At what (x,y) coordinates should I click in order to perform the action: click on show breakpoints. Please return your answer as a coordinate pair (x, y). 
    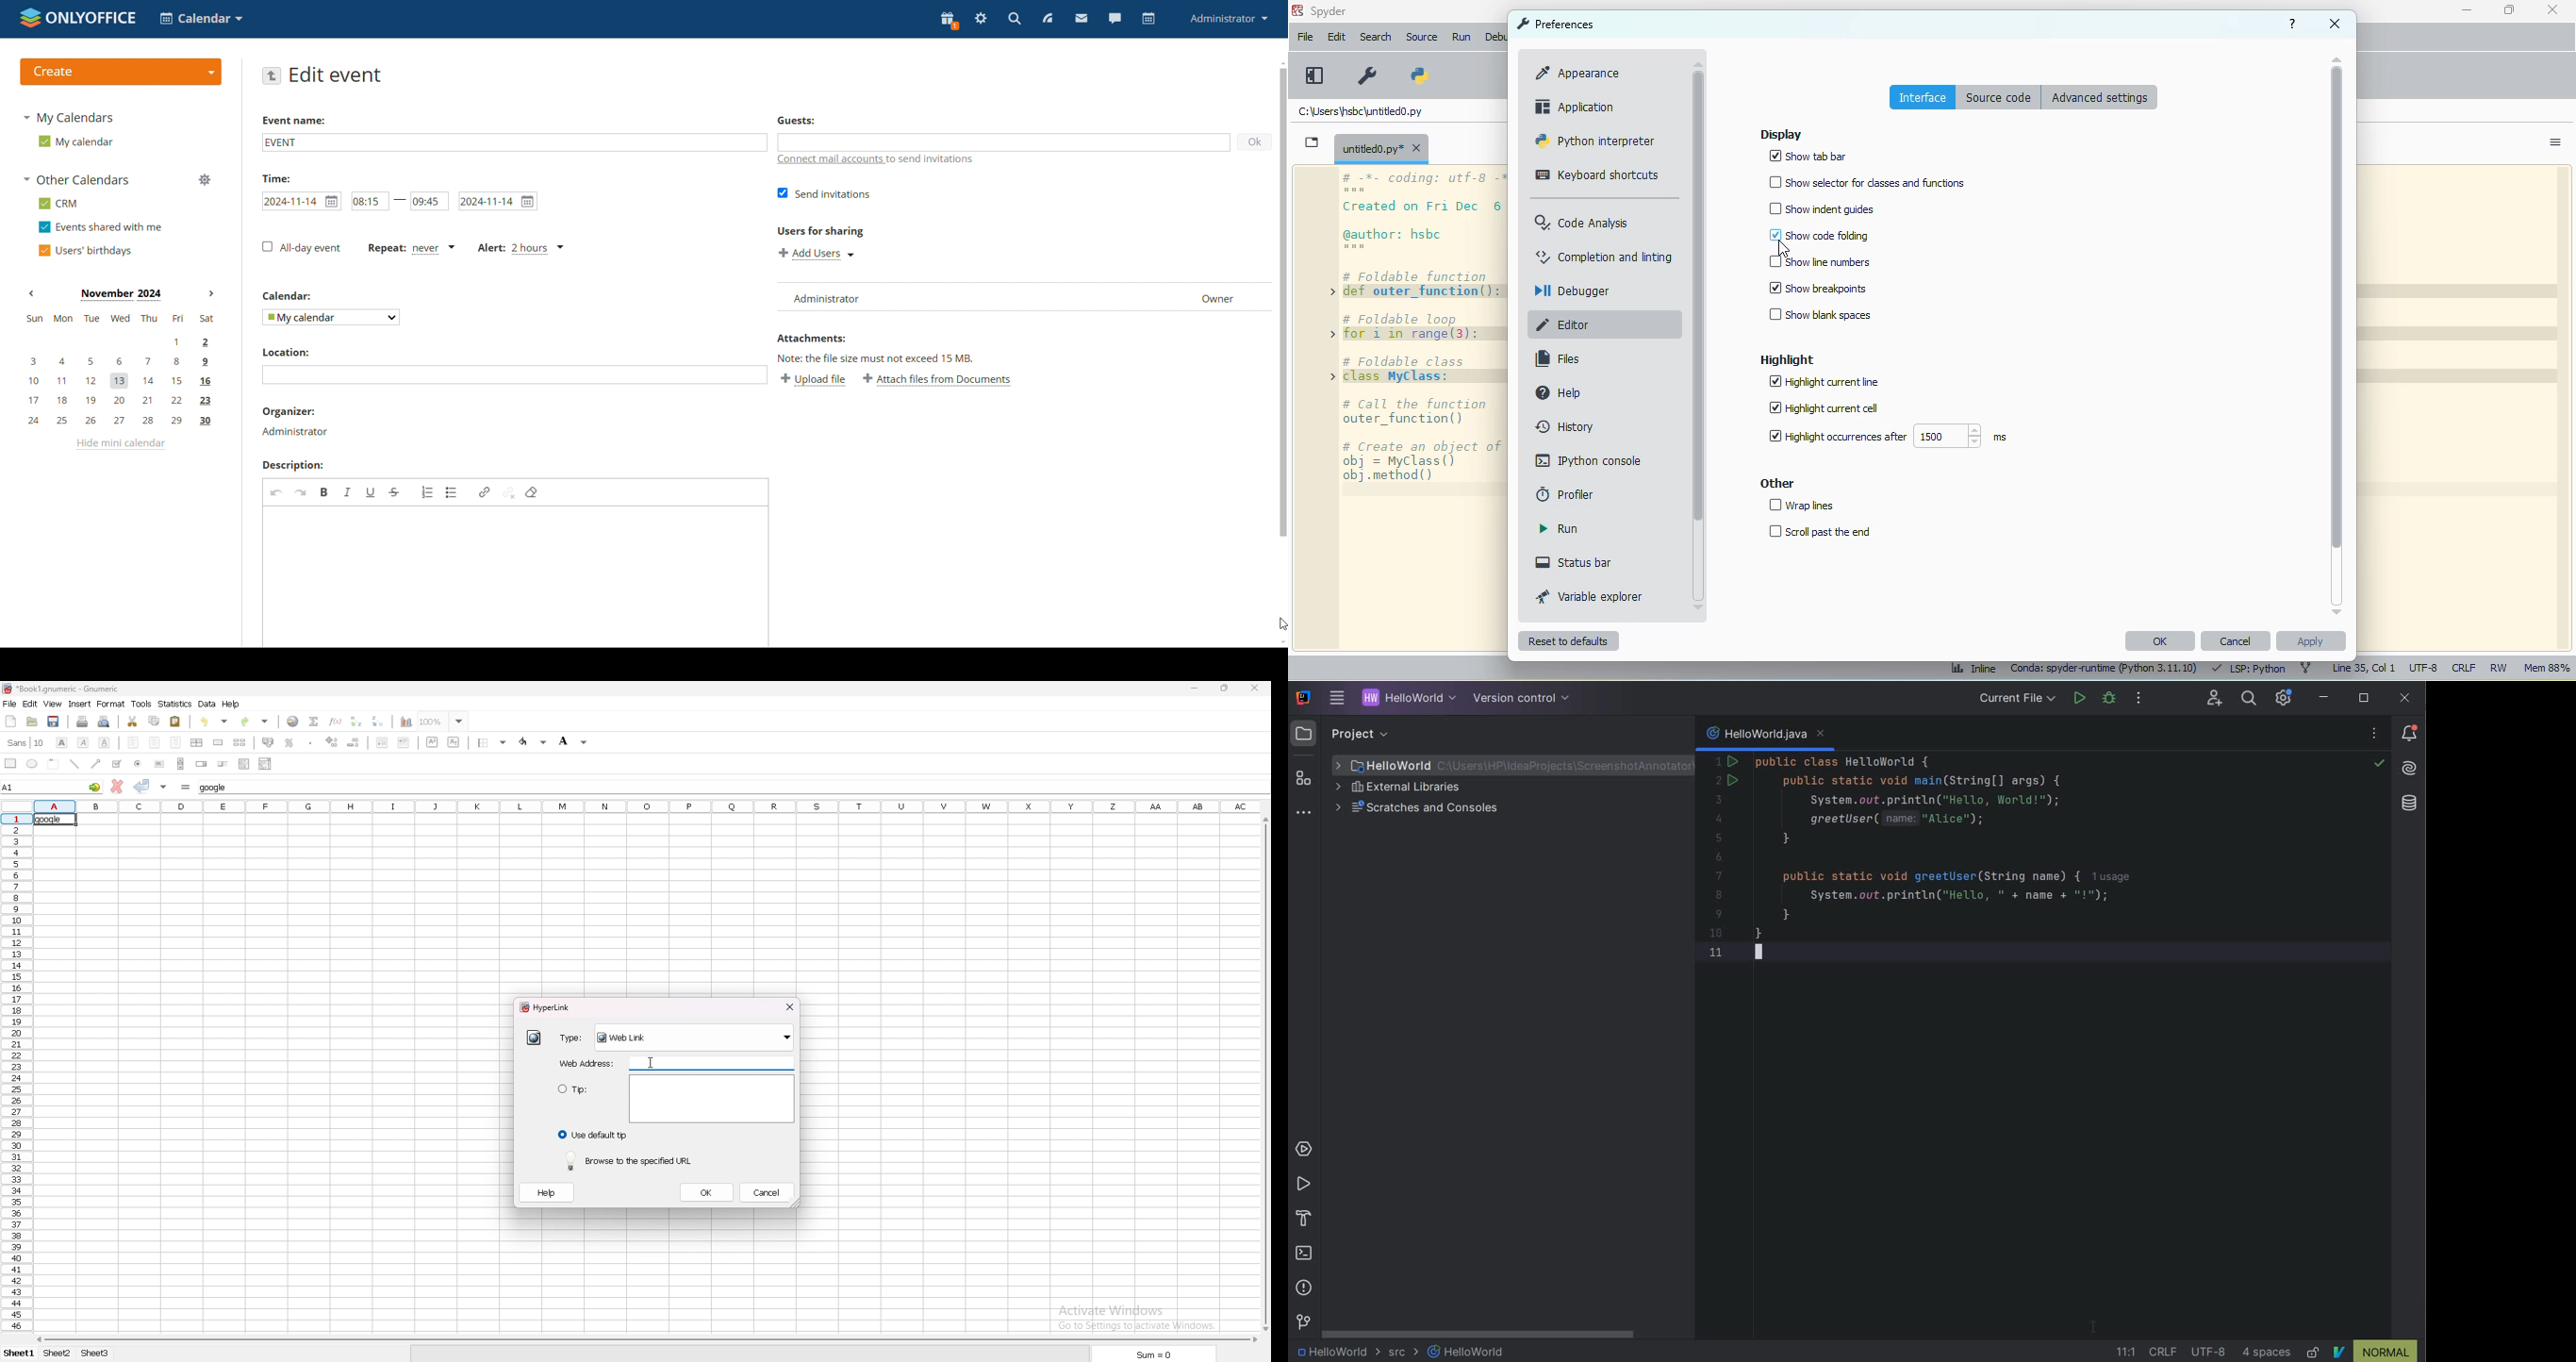
    Looking at the image, I should click on (1818, 288).